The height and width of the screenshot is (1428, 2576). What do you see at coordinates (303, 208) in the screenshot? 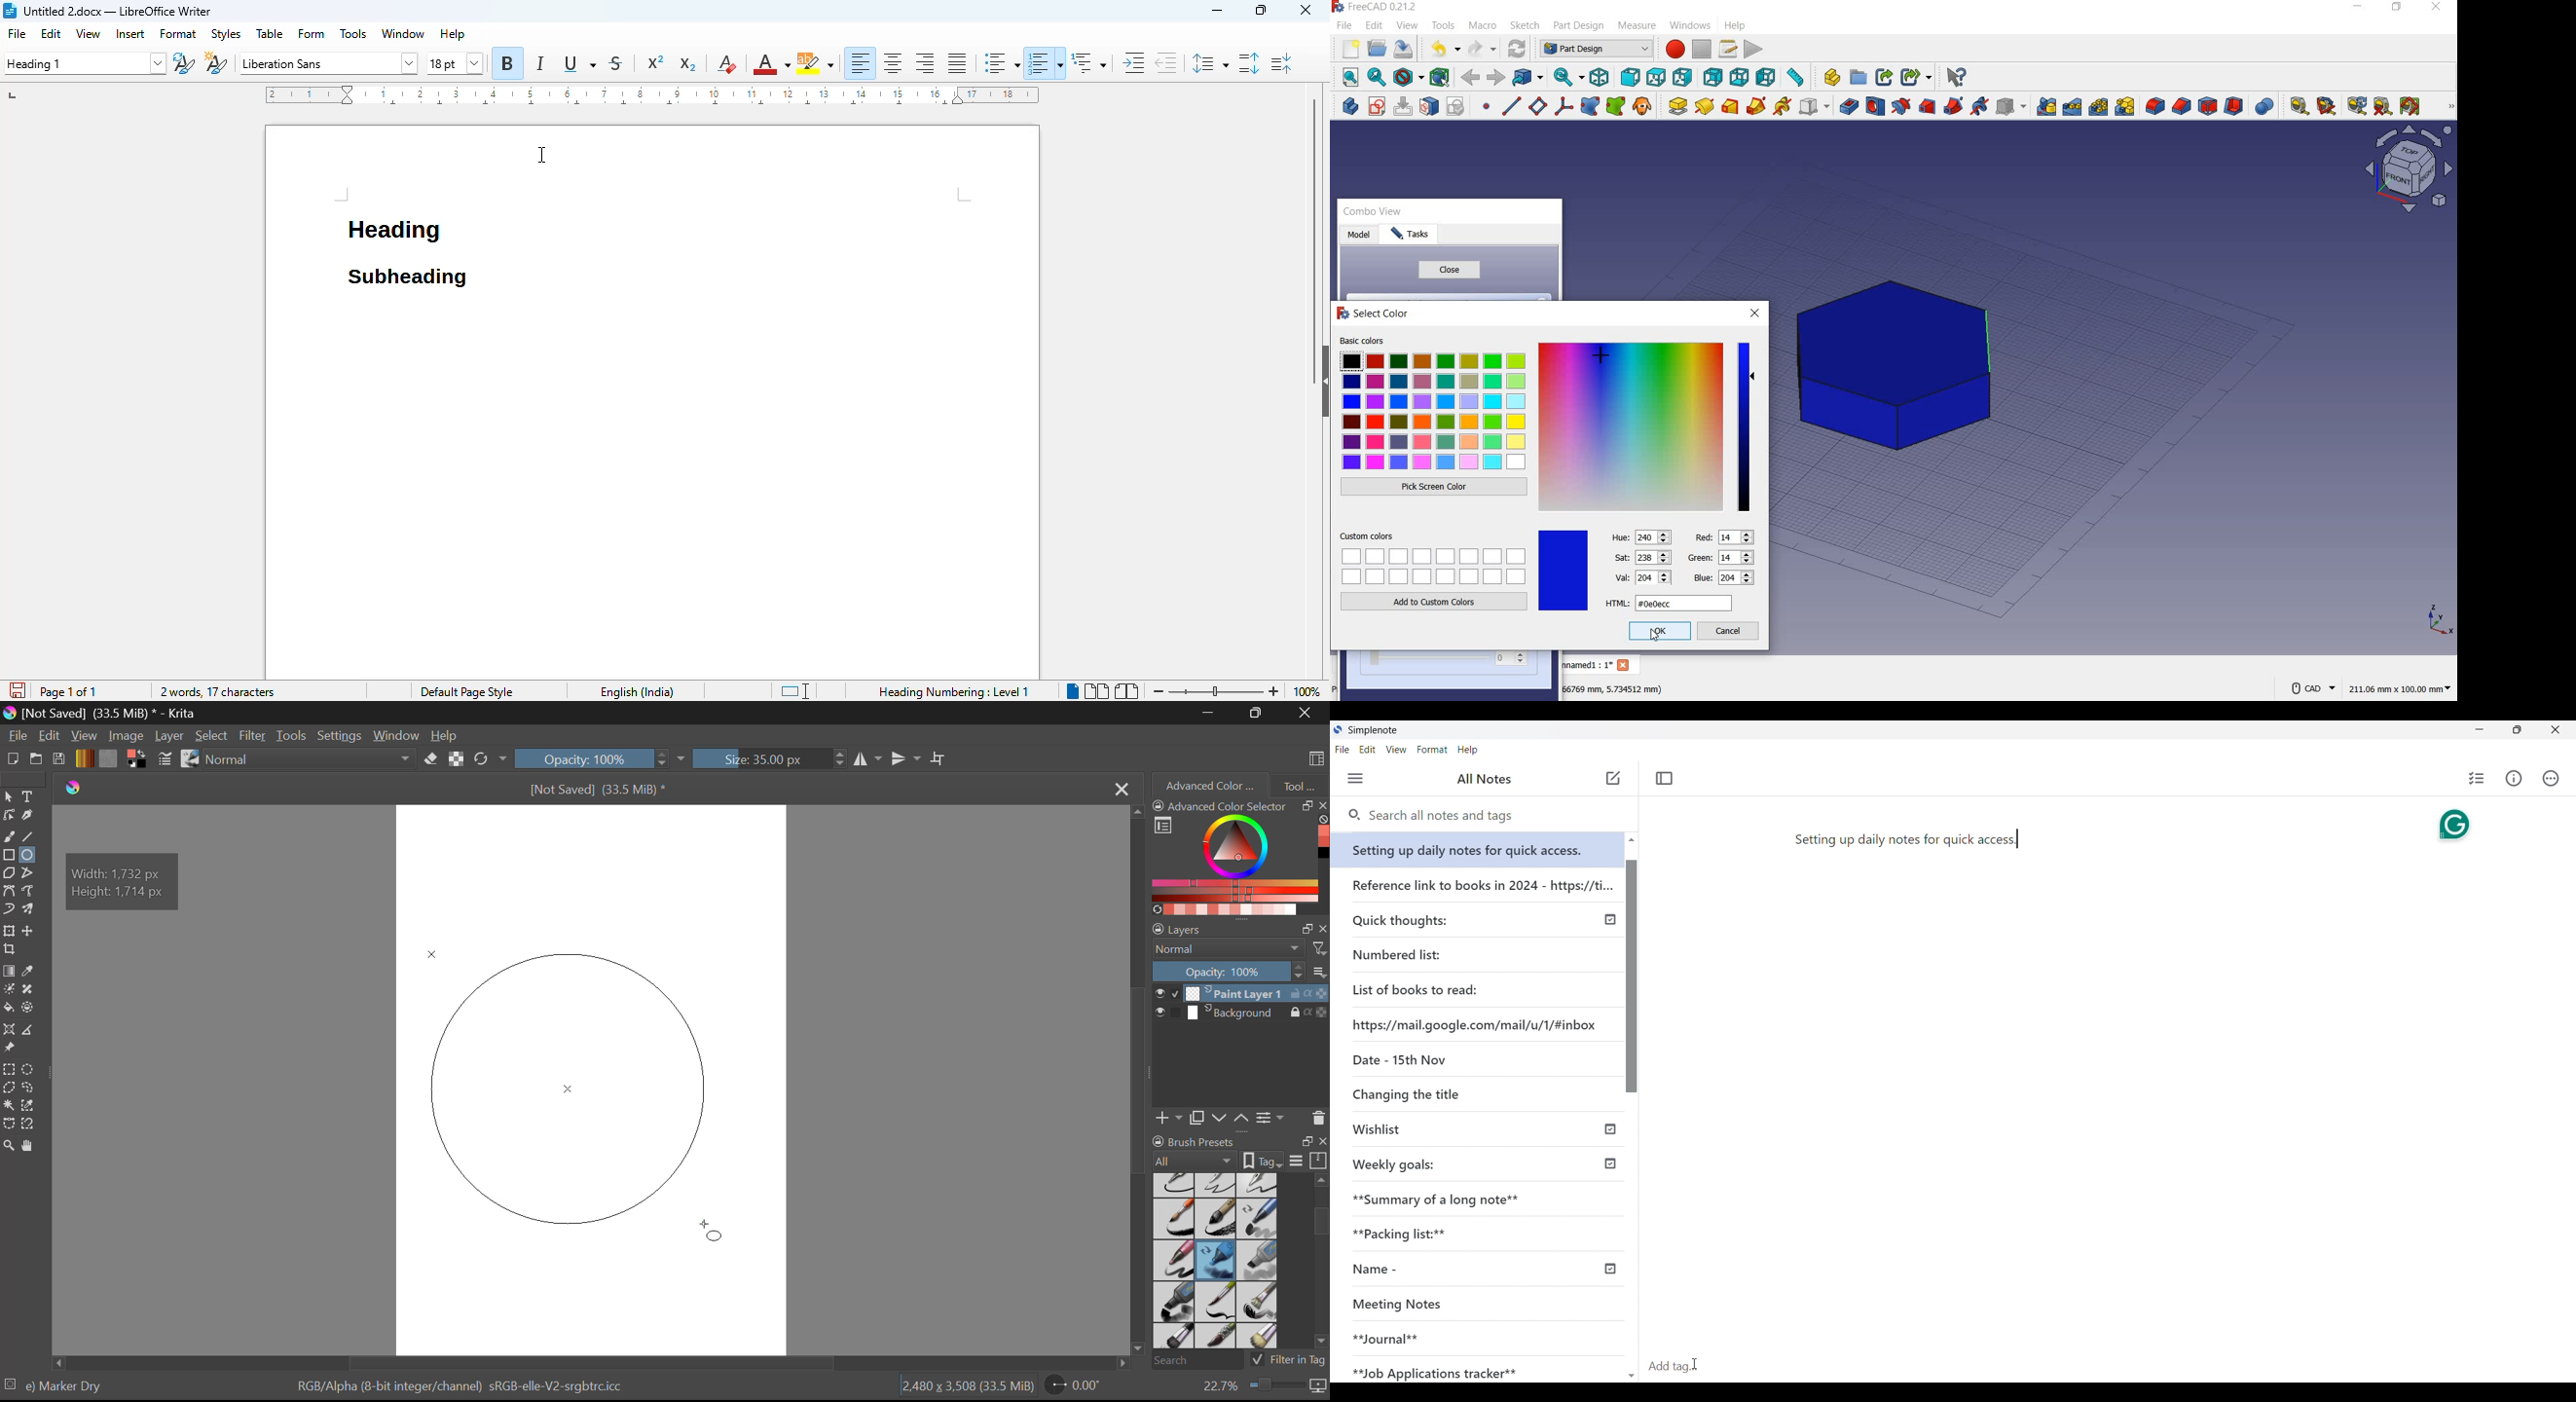
I see `Document` at bounding box center [303, 208].